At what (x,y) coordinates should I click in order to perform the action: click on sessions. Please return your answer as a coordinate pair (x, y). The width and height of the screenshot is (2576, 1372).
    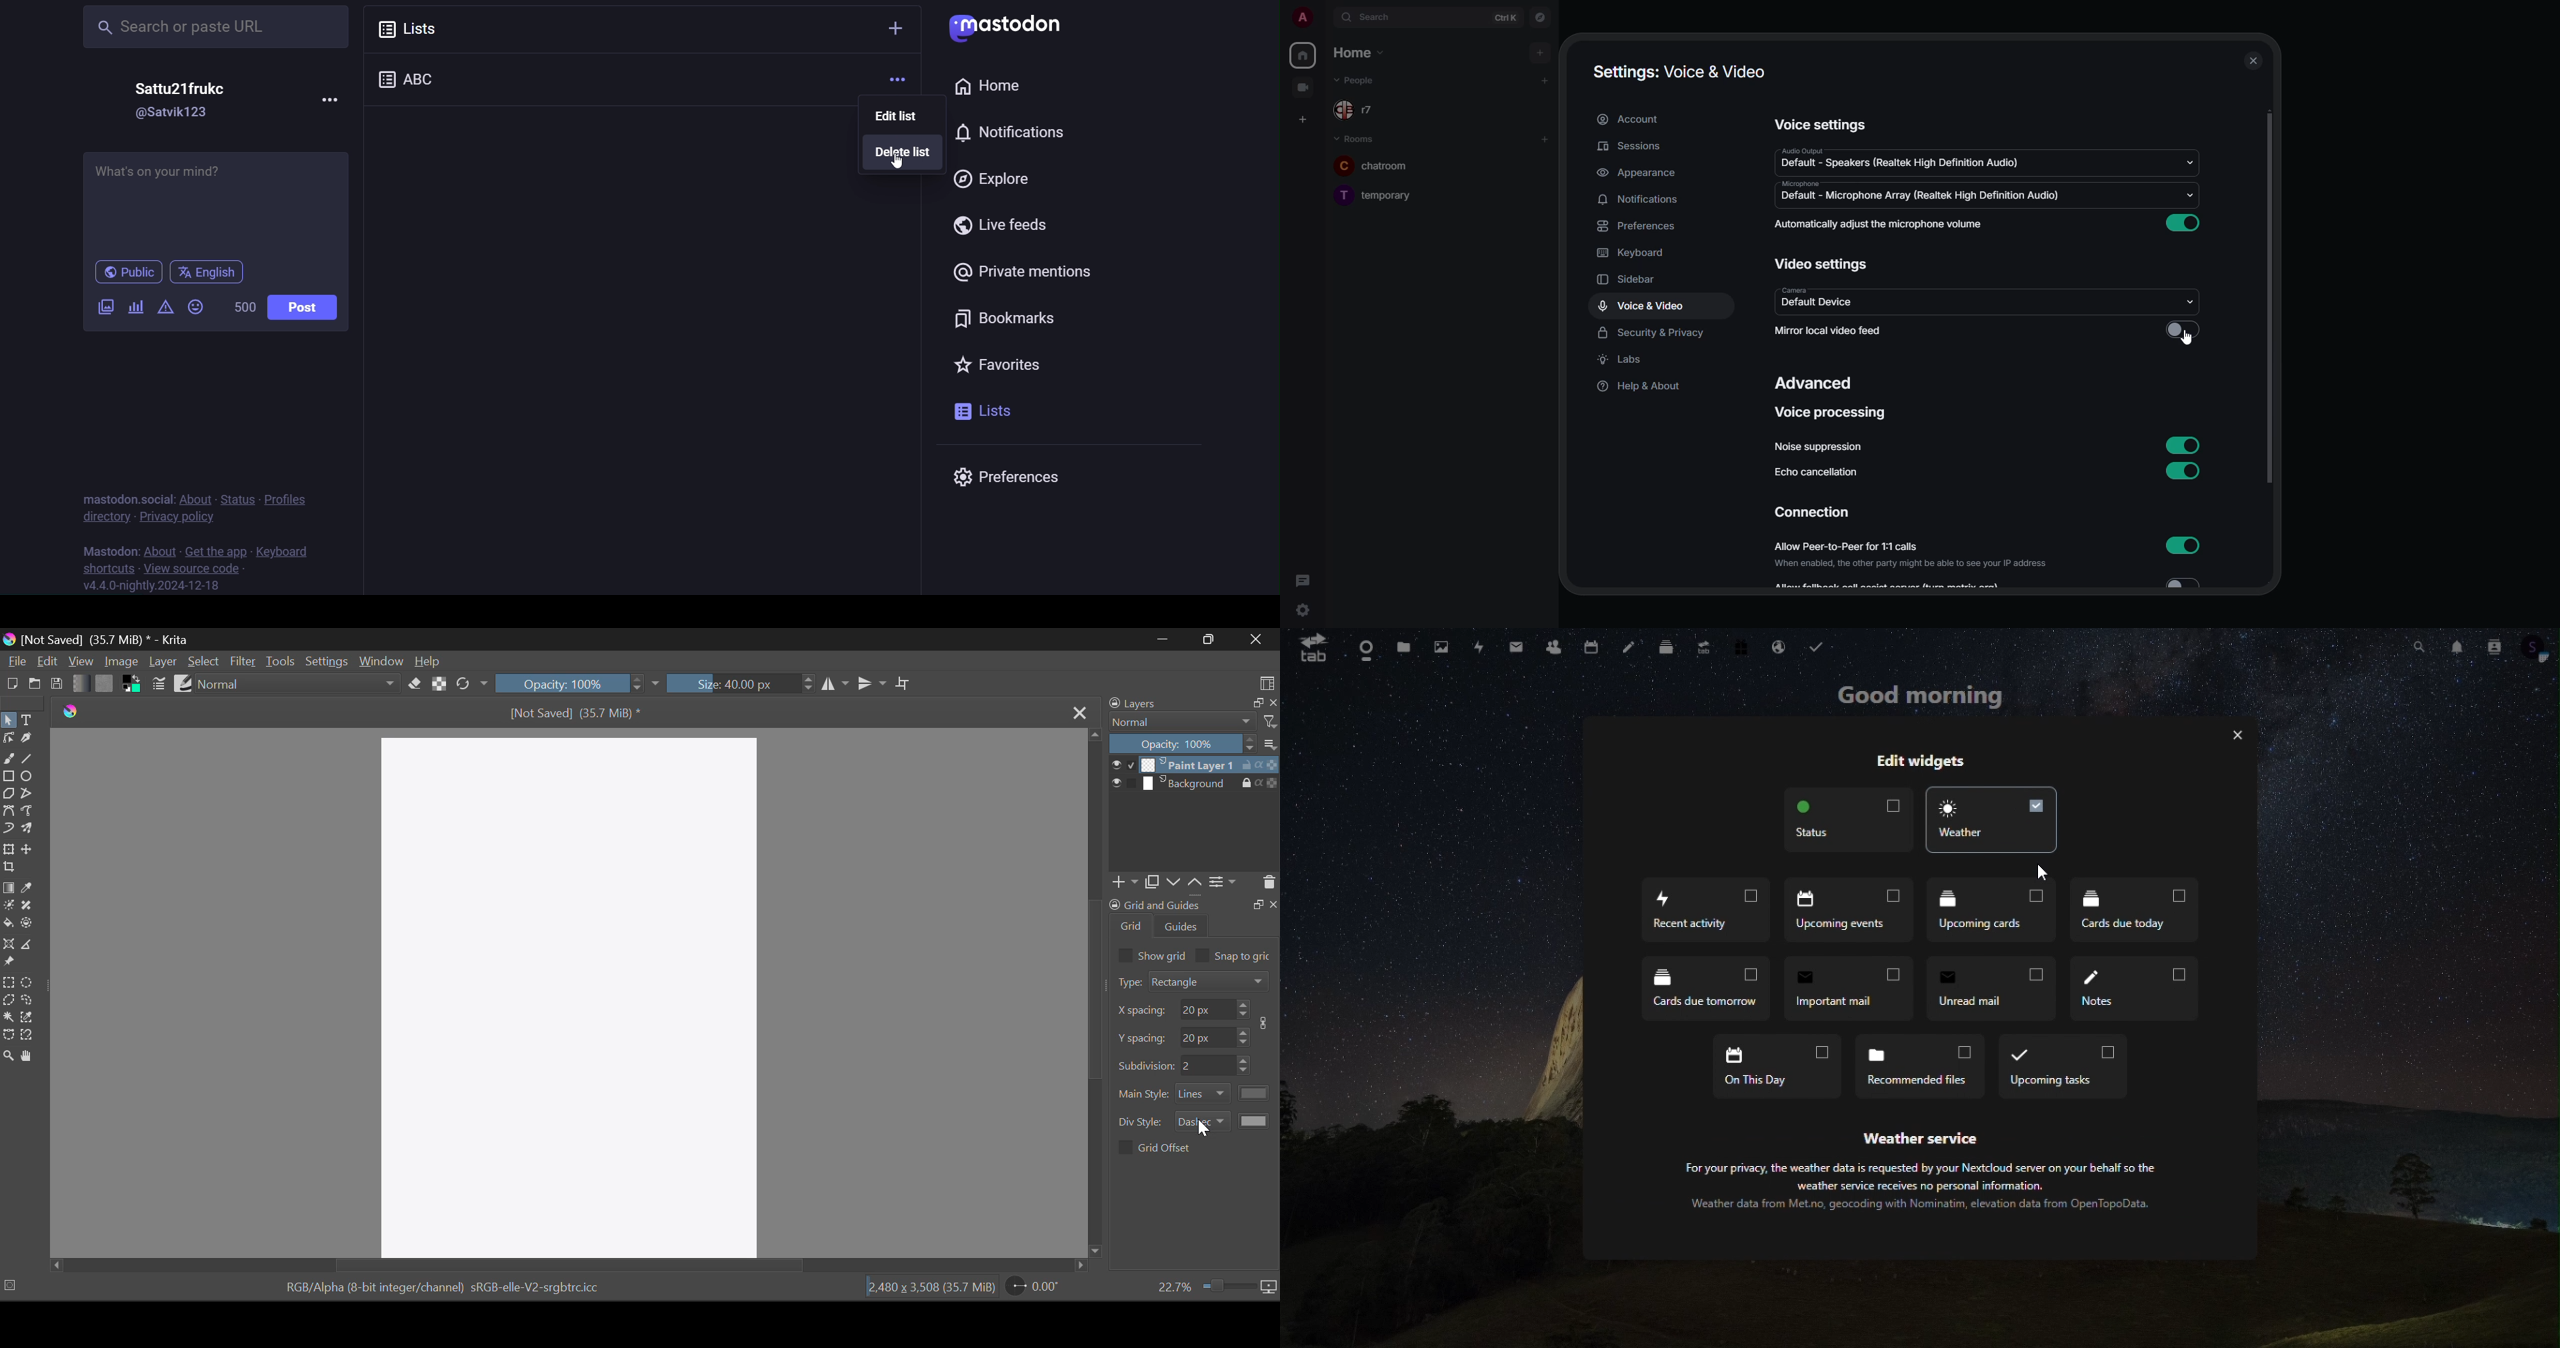
    Looking at the image, I should click on (1633, 147).